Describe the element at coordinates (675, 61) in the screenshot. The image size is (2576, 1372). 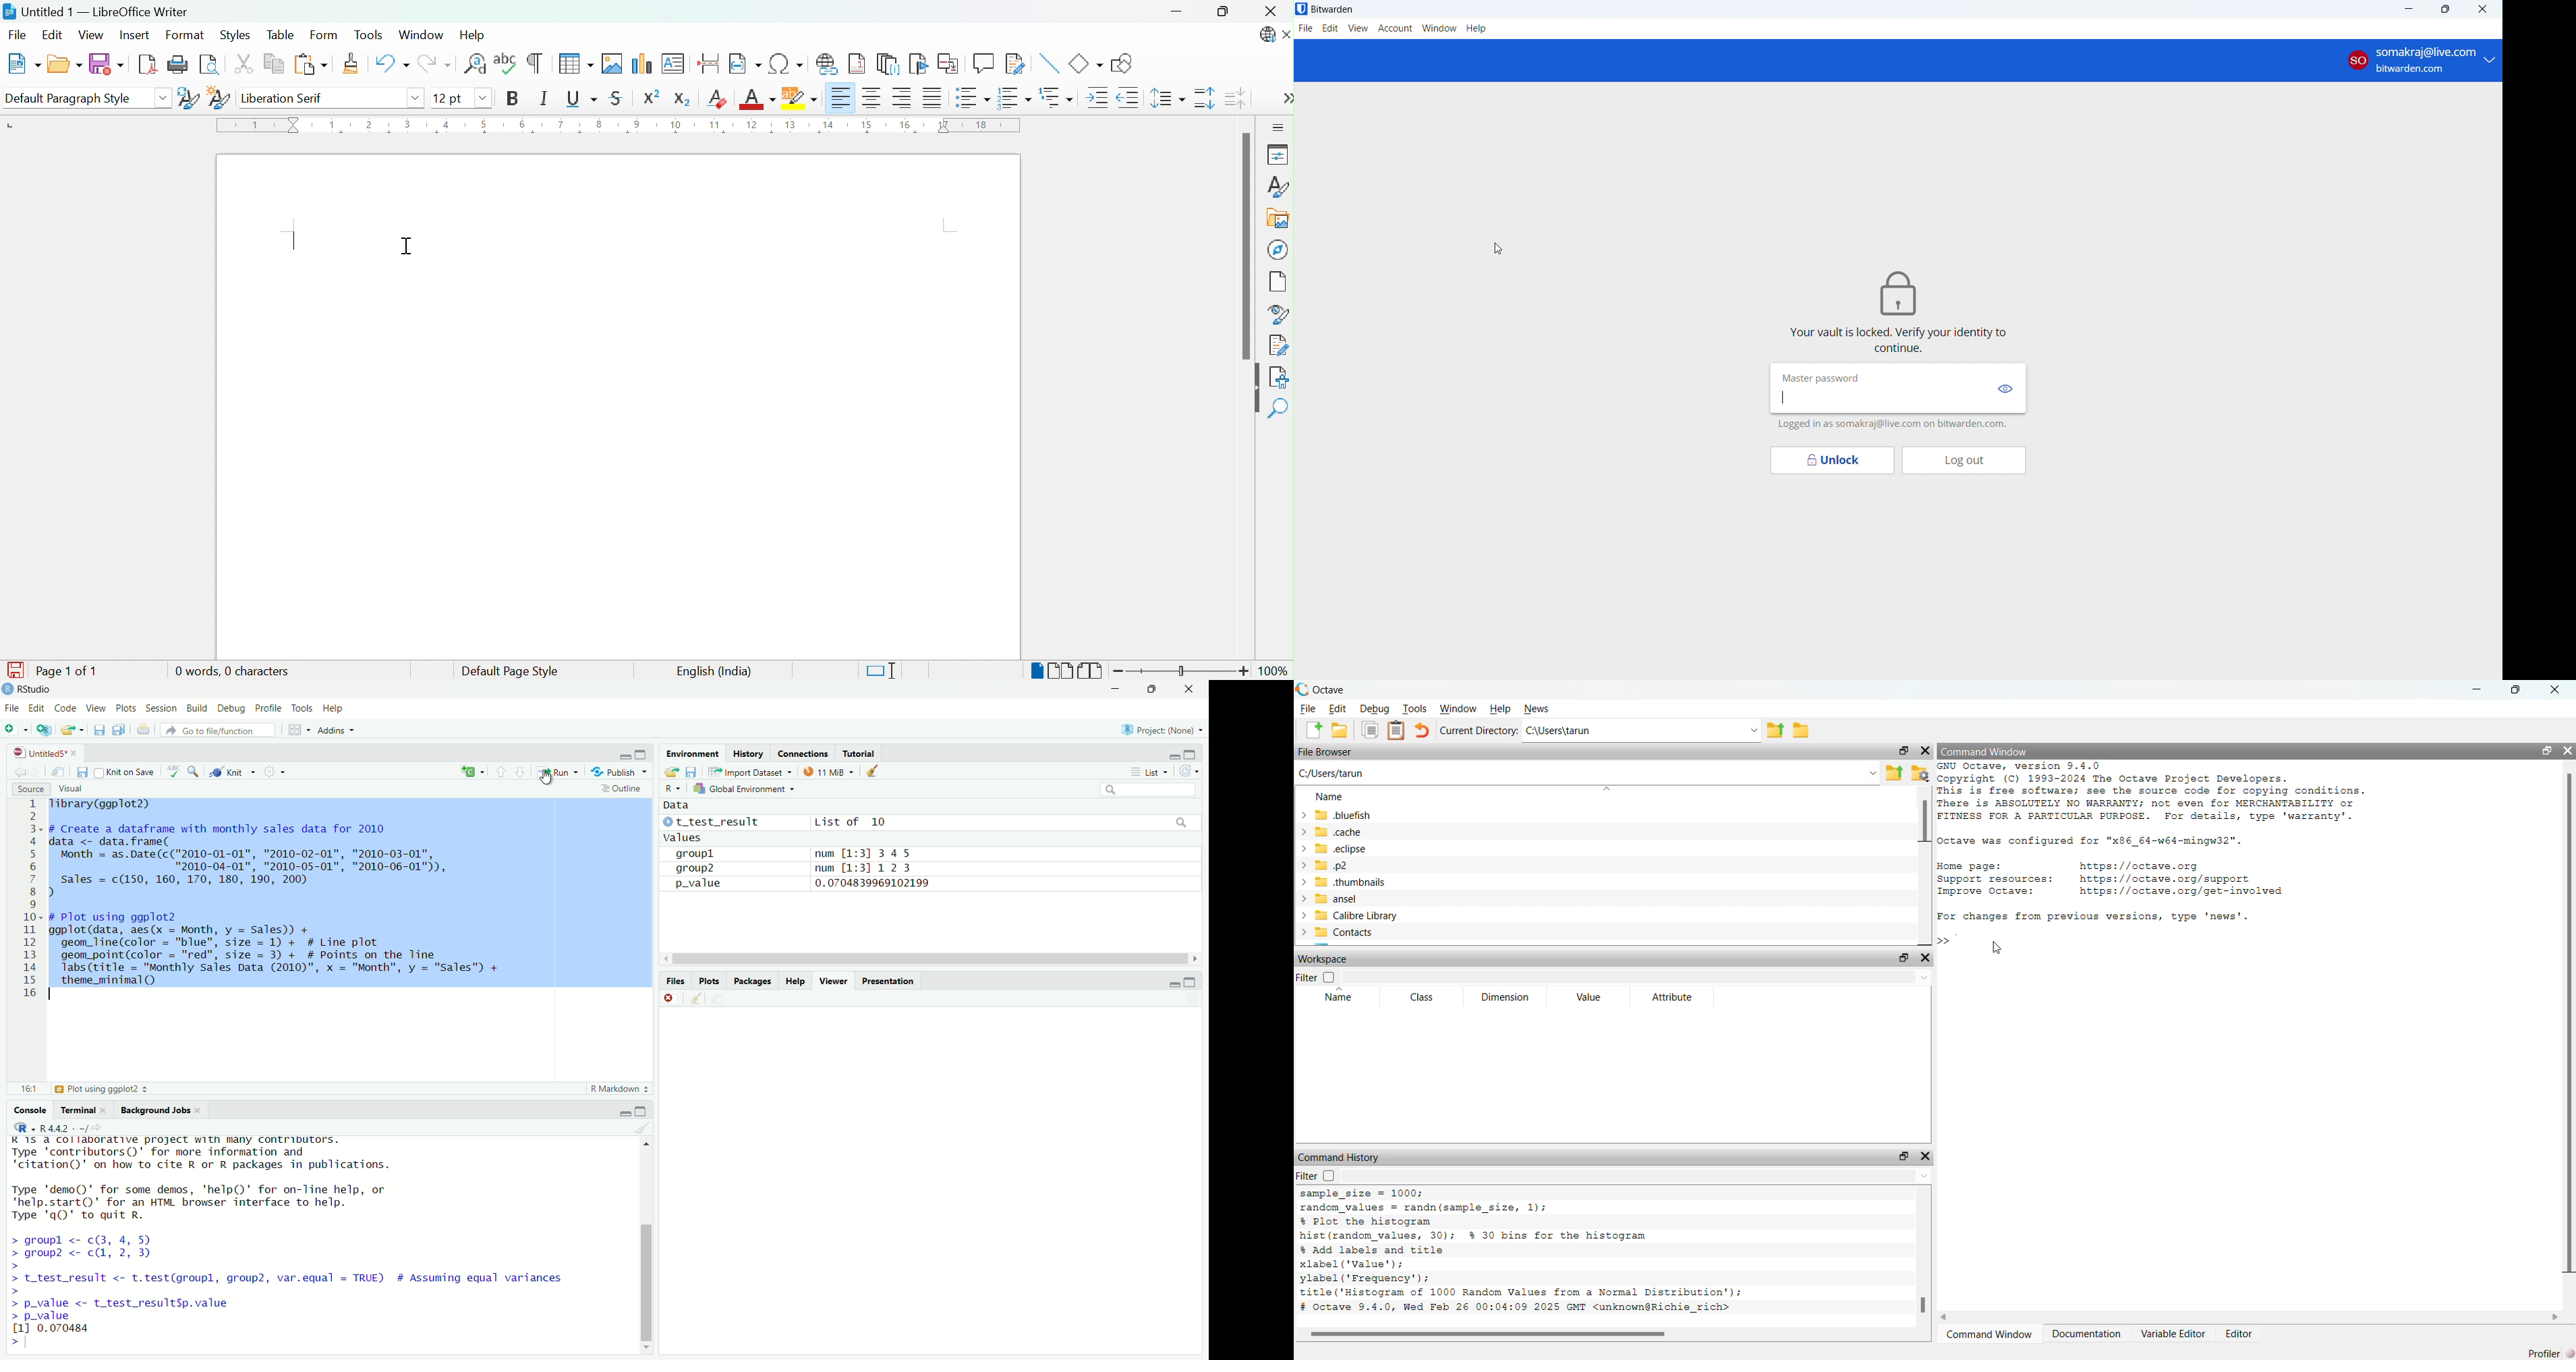
I see `Insert Text Box` at that location.